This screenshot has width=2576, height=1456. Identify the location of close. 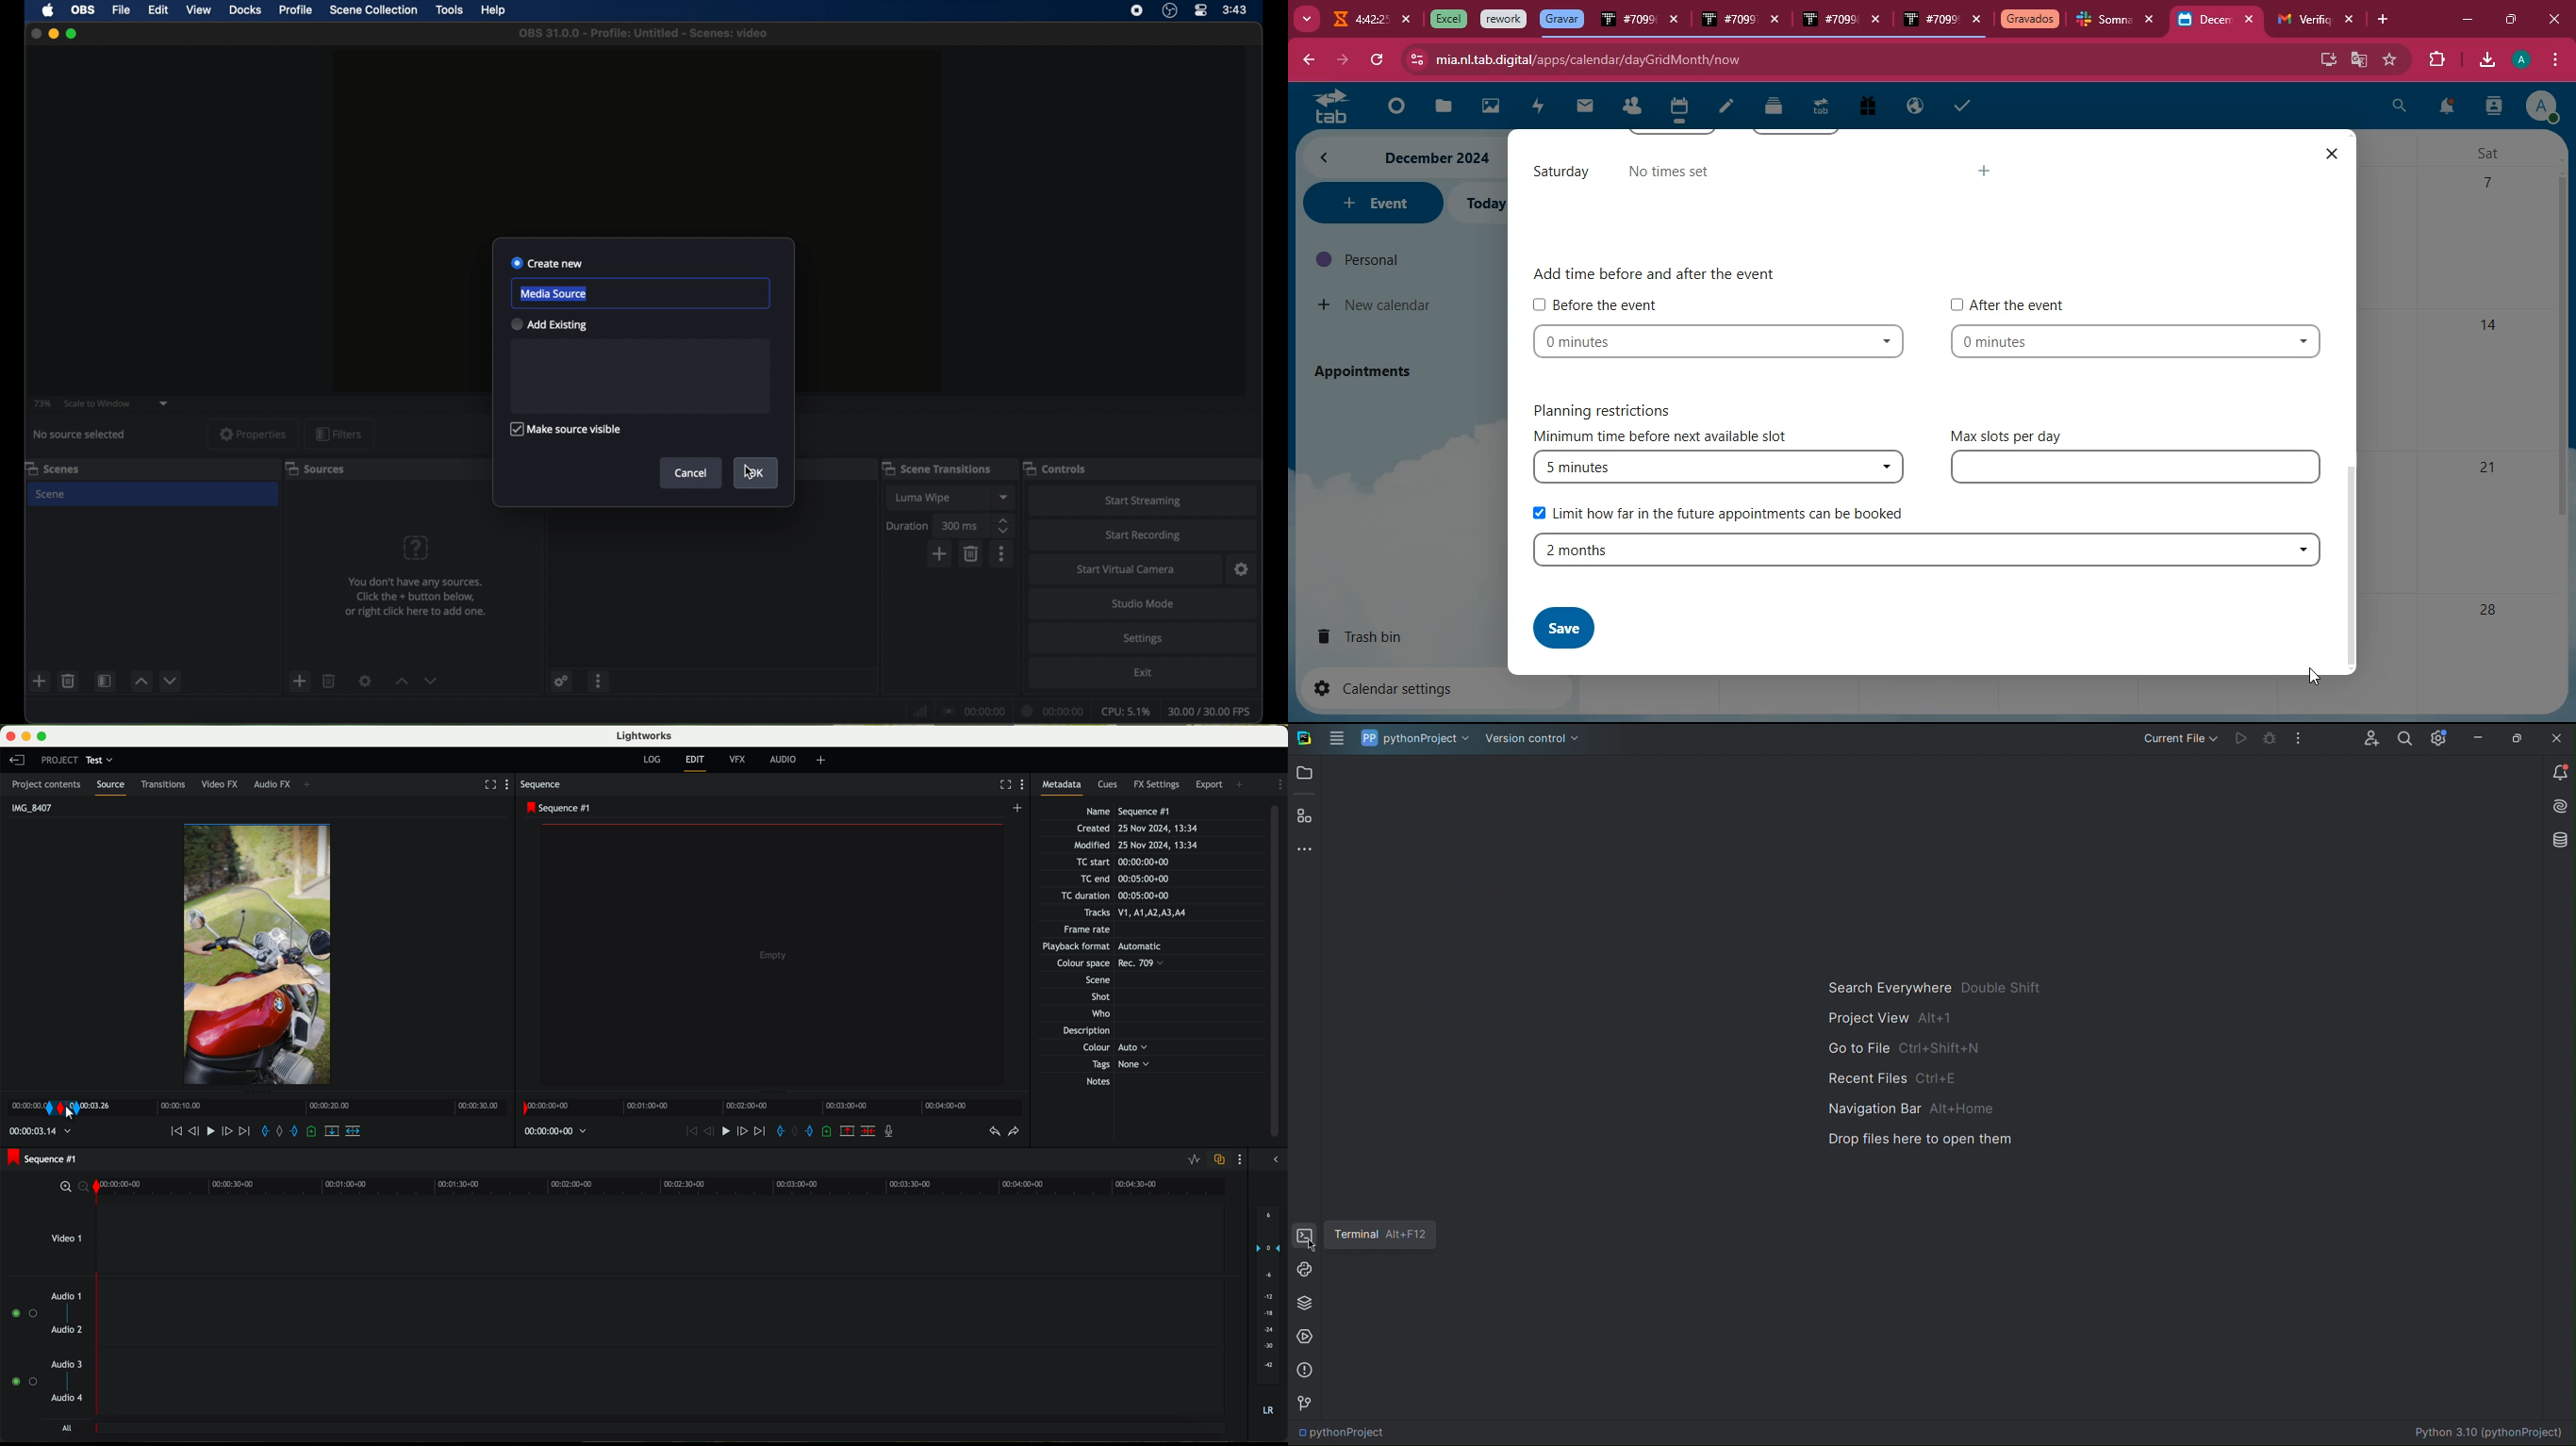
(2254, 20).